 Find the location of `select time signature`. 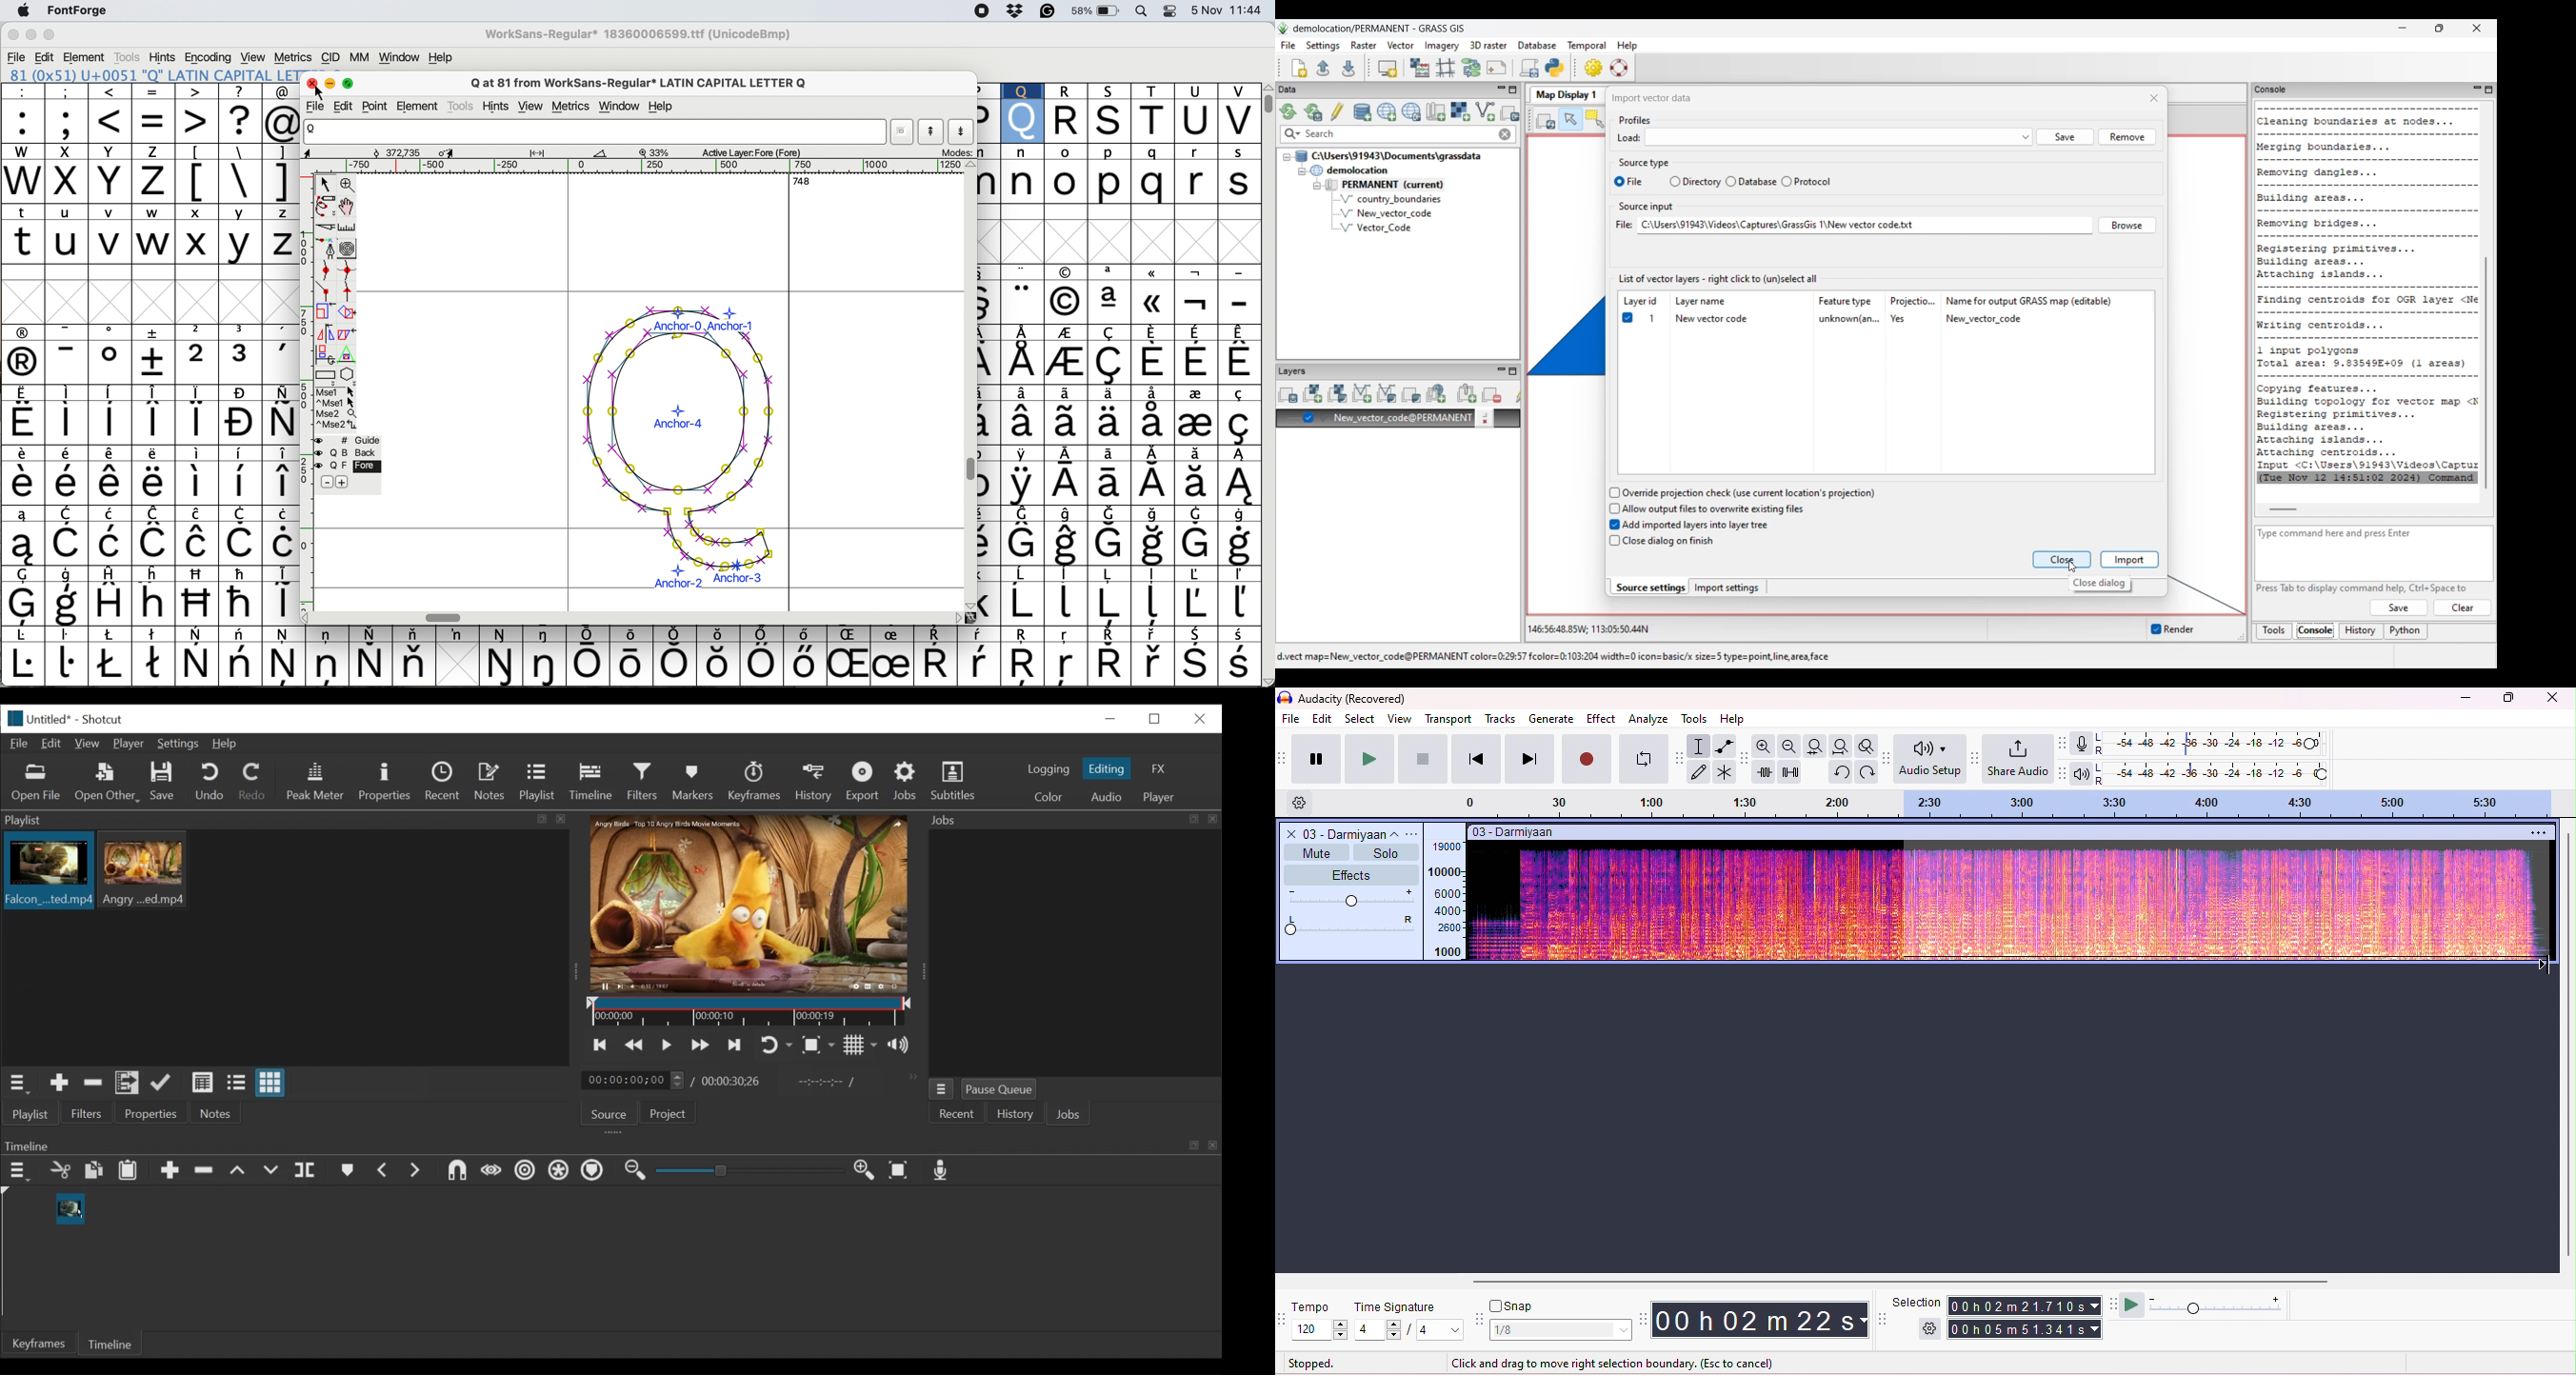

select time signature is located at coordinates (1410, 1329).